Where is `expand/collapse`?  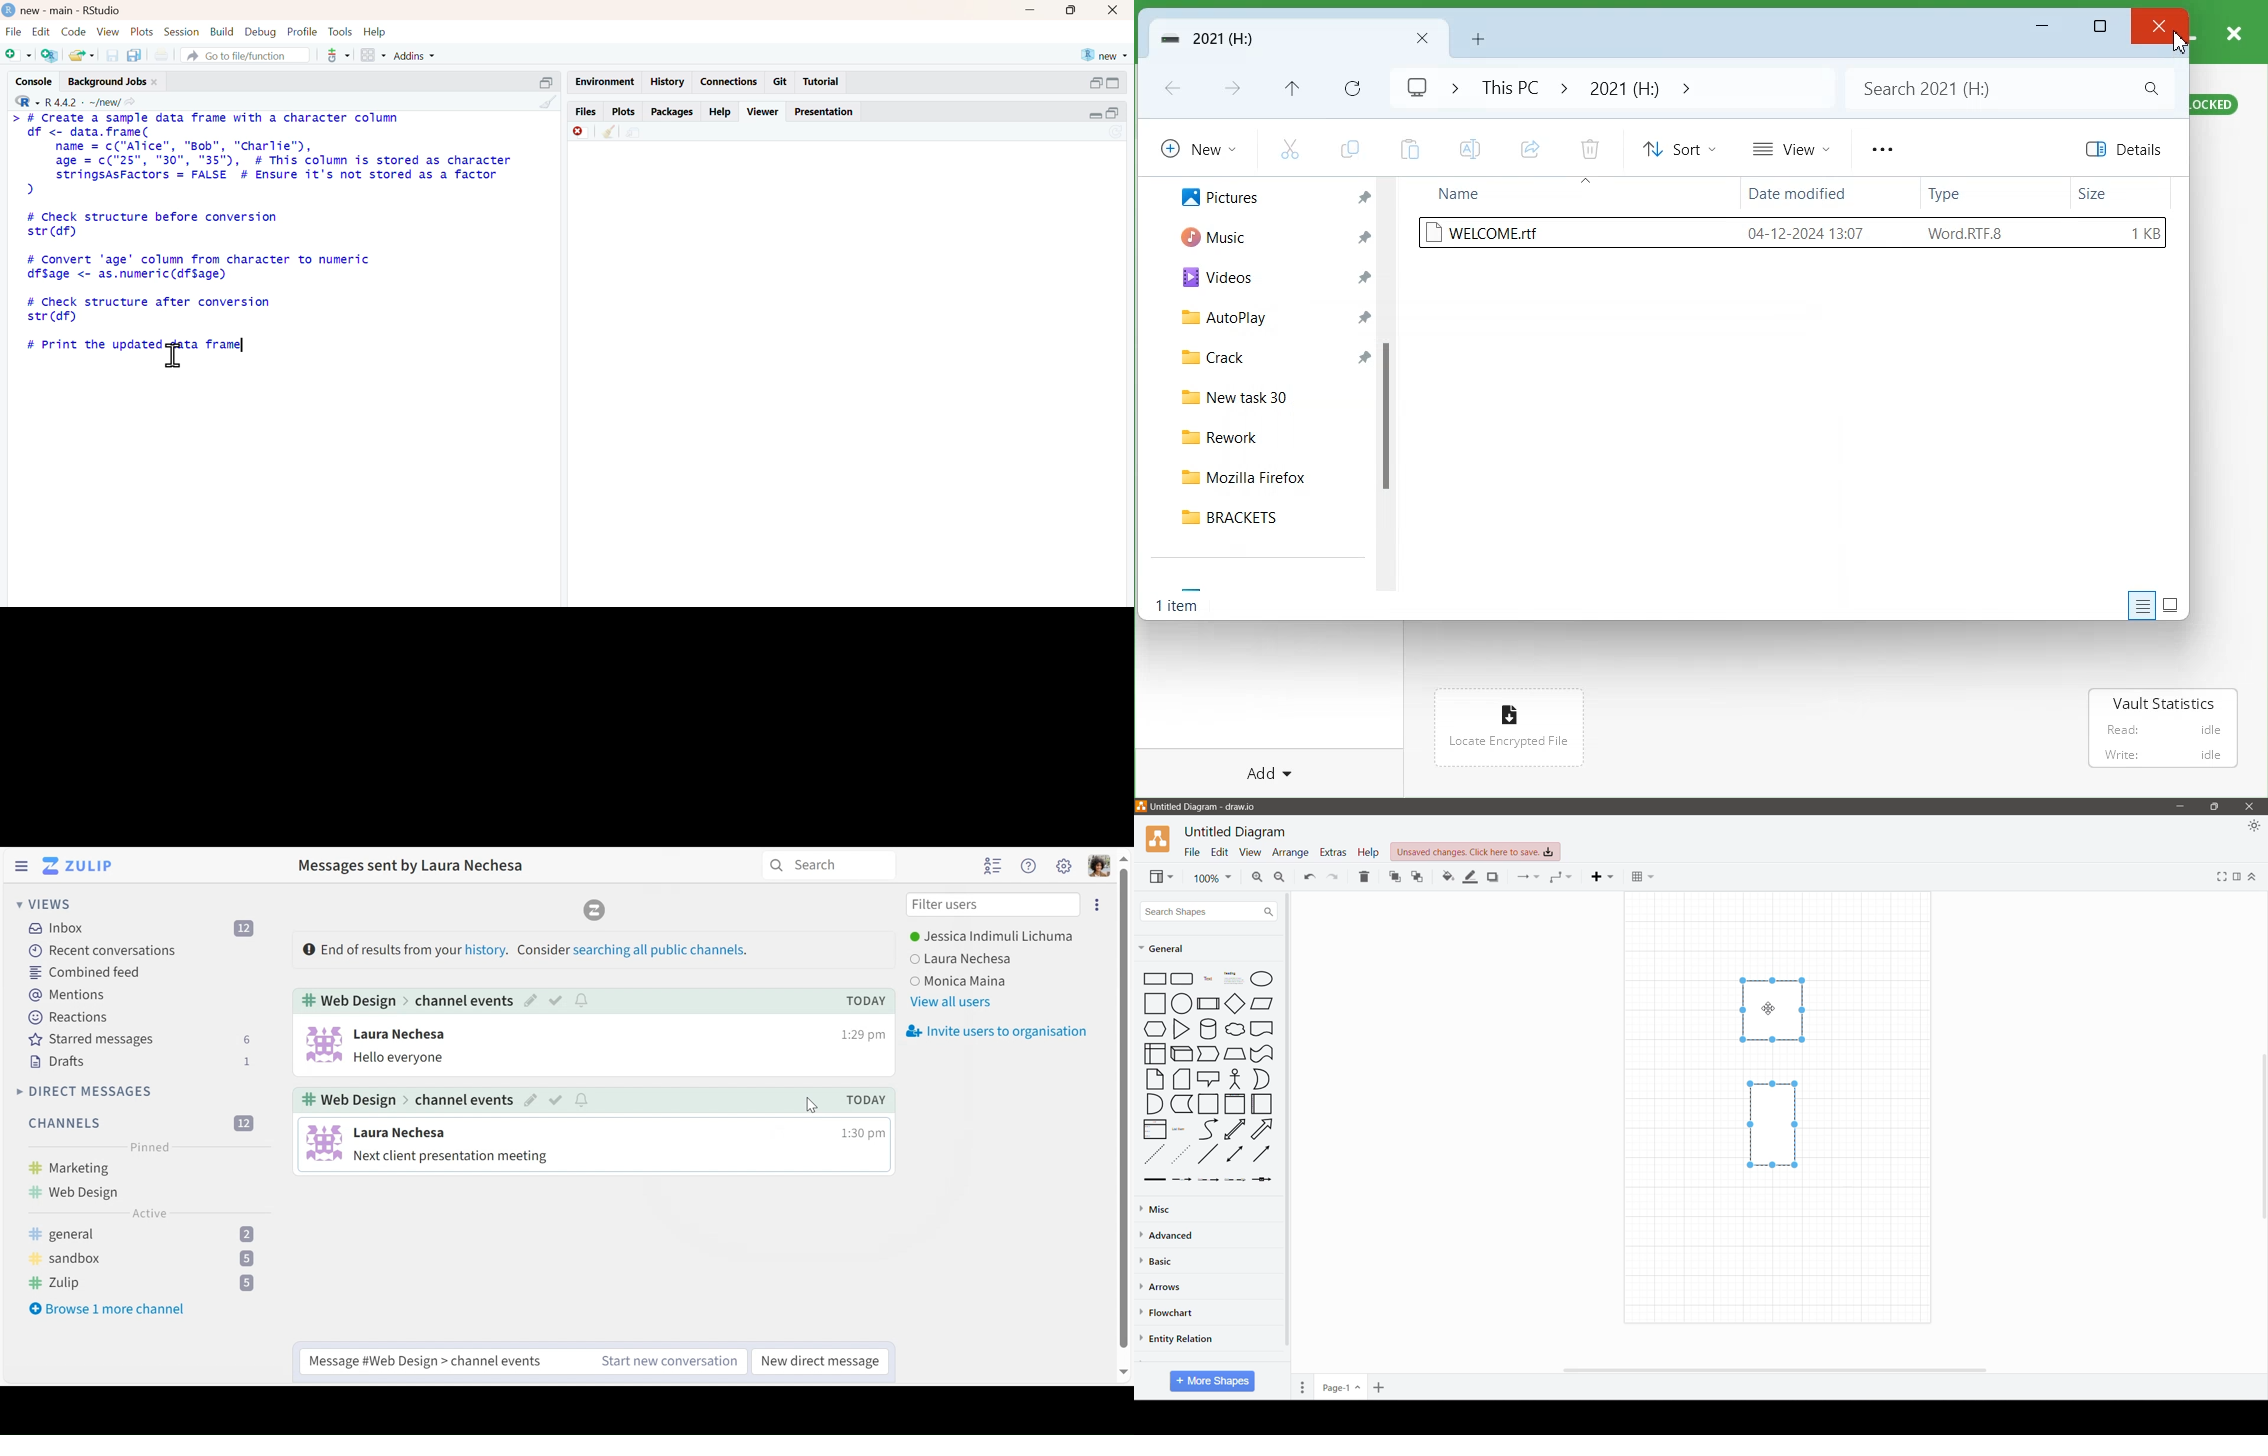
expand/collapse is located at coordinates (1096, 115).